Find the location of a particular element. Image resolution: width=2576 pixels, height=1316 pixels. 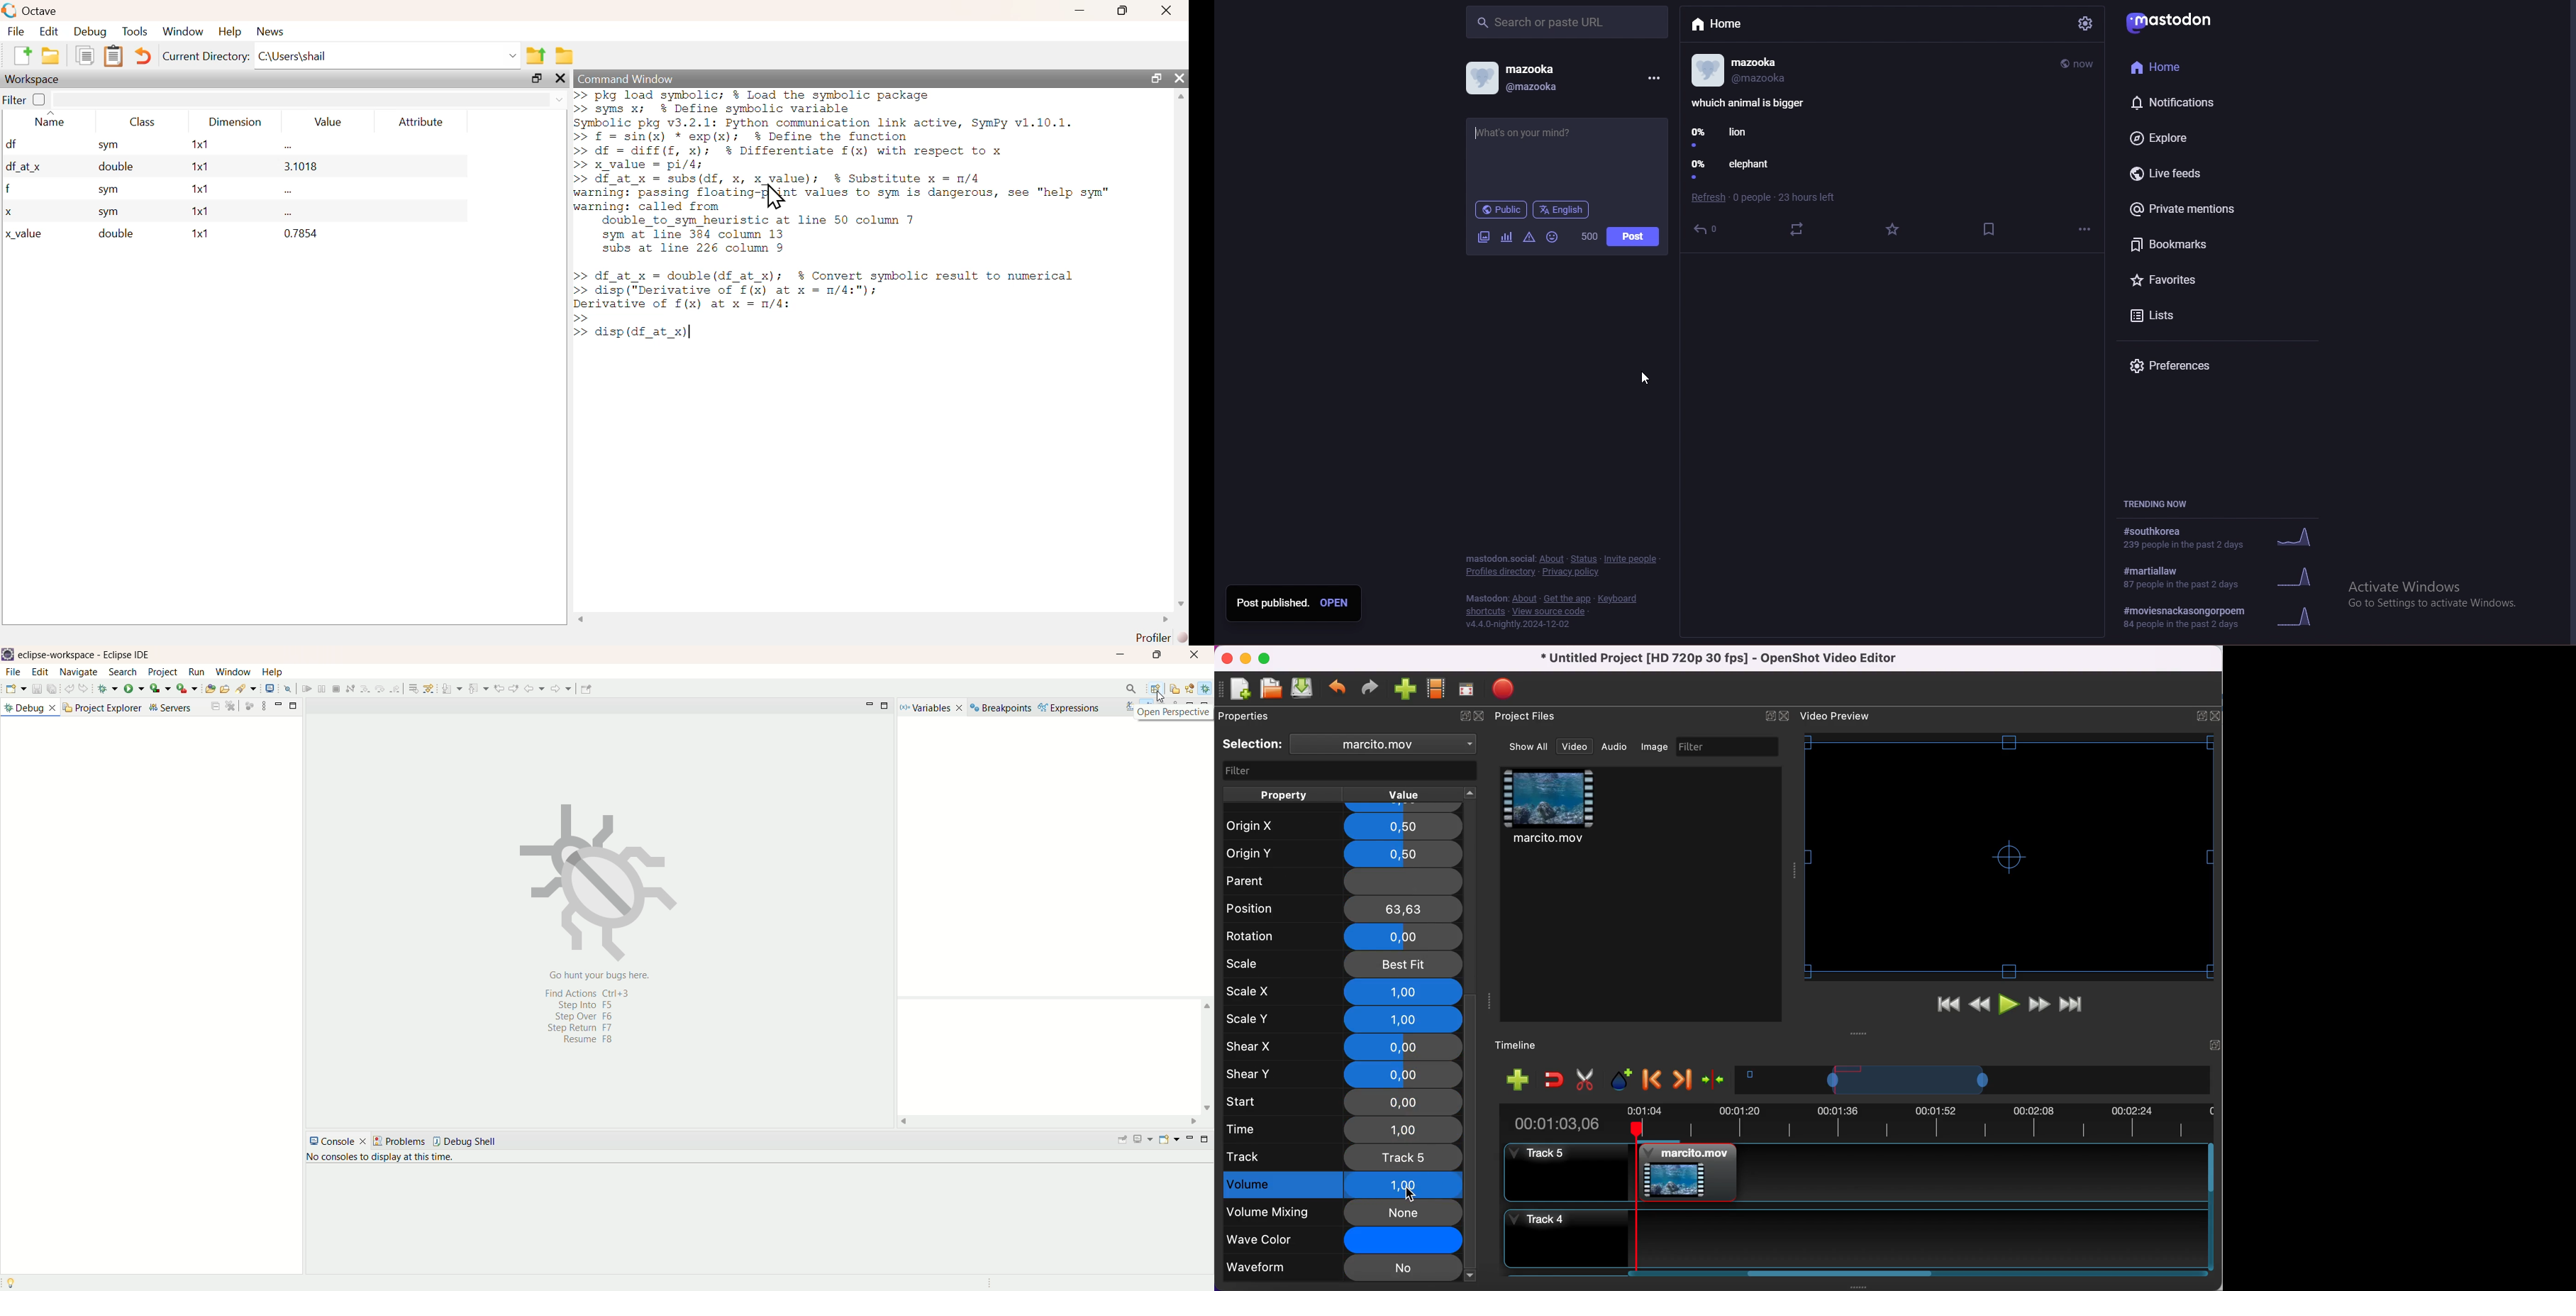

preferences is located at coordinates (2186, 367).